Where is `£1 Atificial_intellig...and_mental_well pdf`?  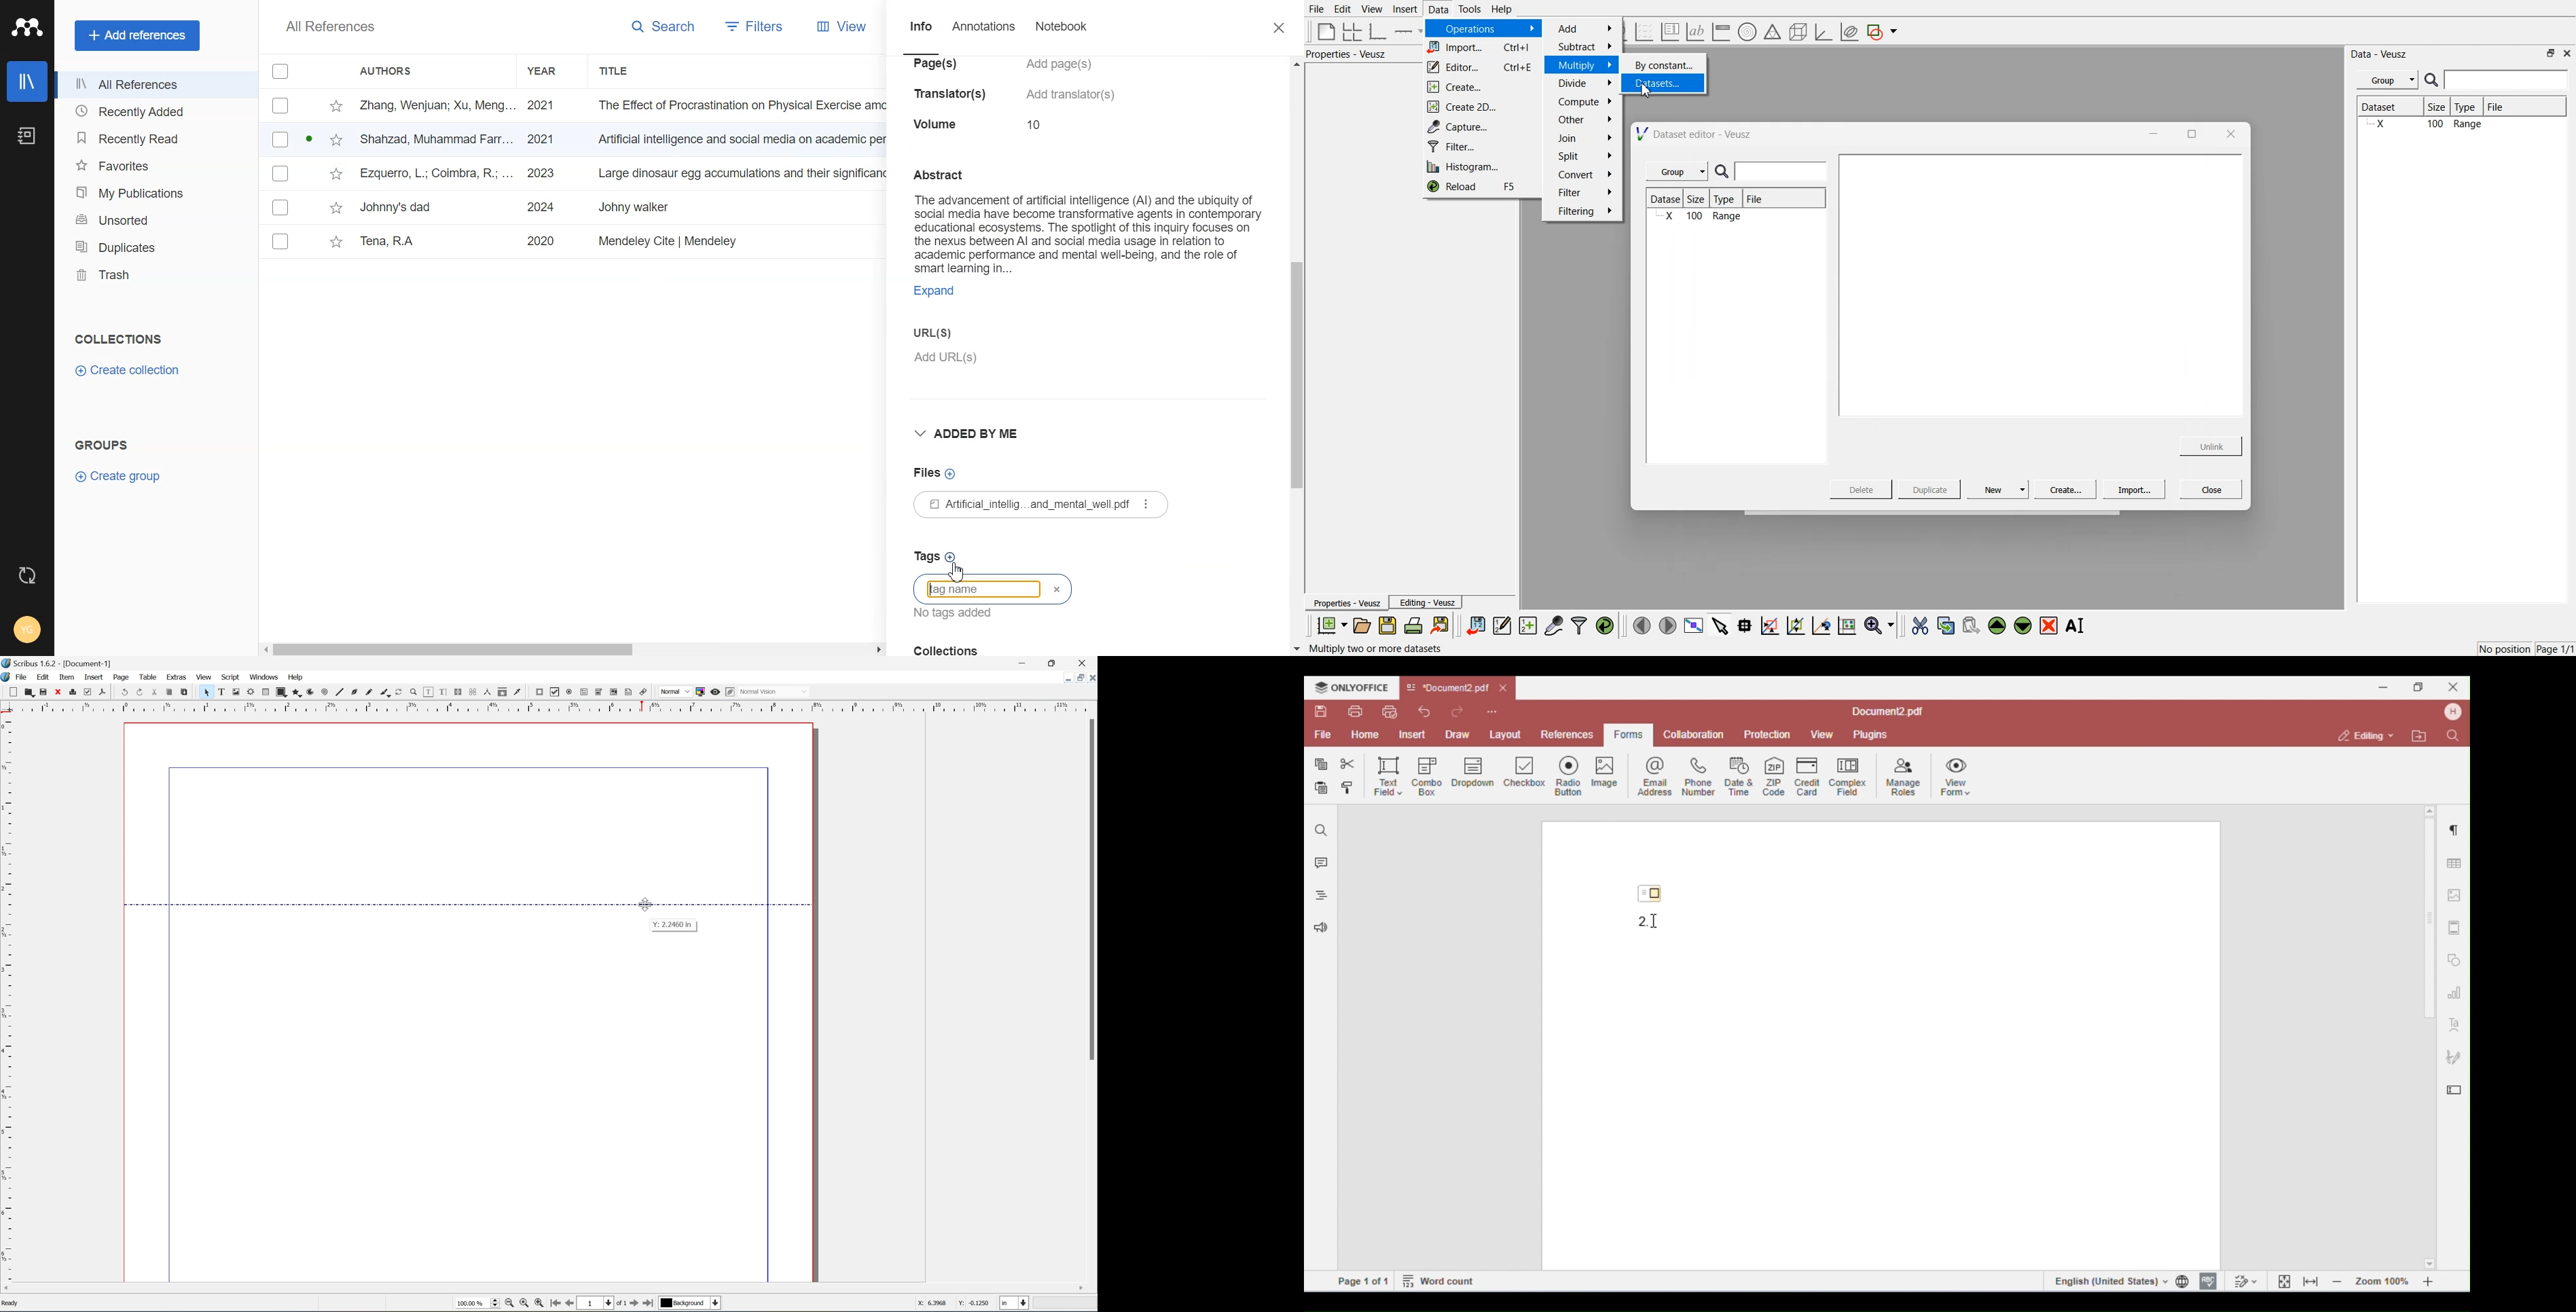
£1 Atificial_intellig...and_mental_well pdf is located at coordinates (1047, 505).